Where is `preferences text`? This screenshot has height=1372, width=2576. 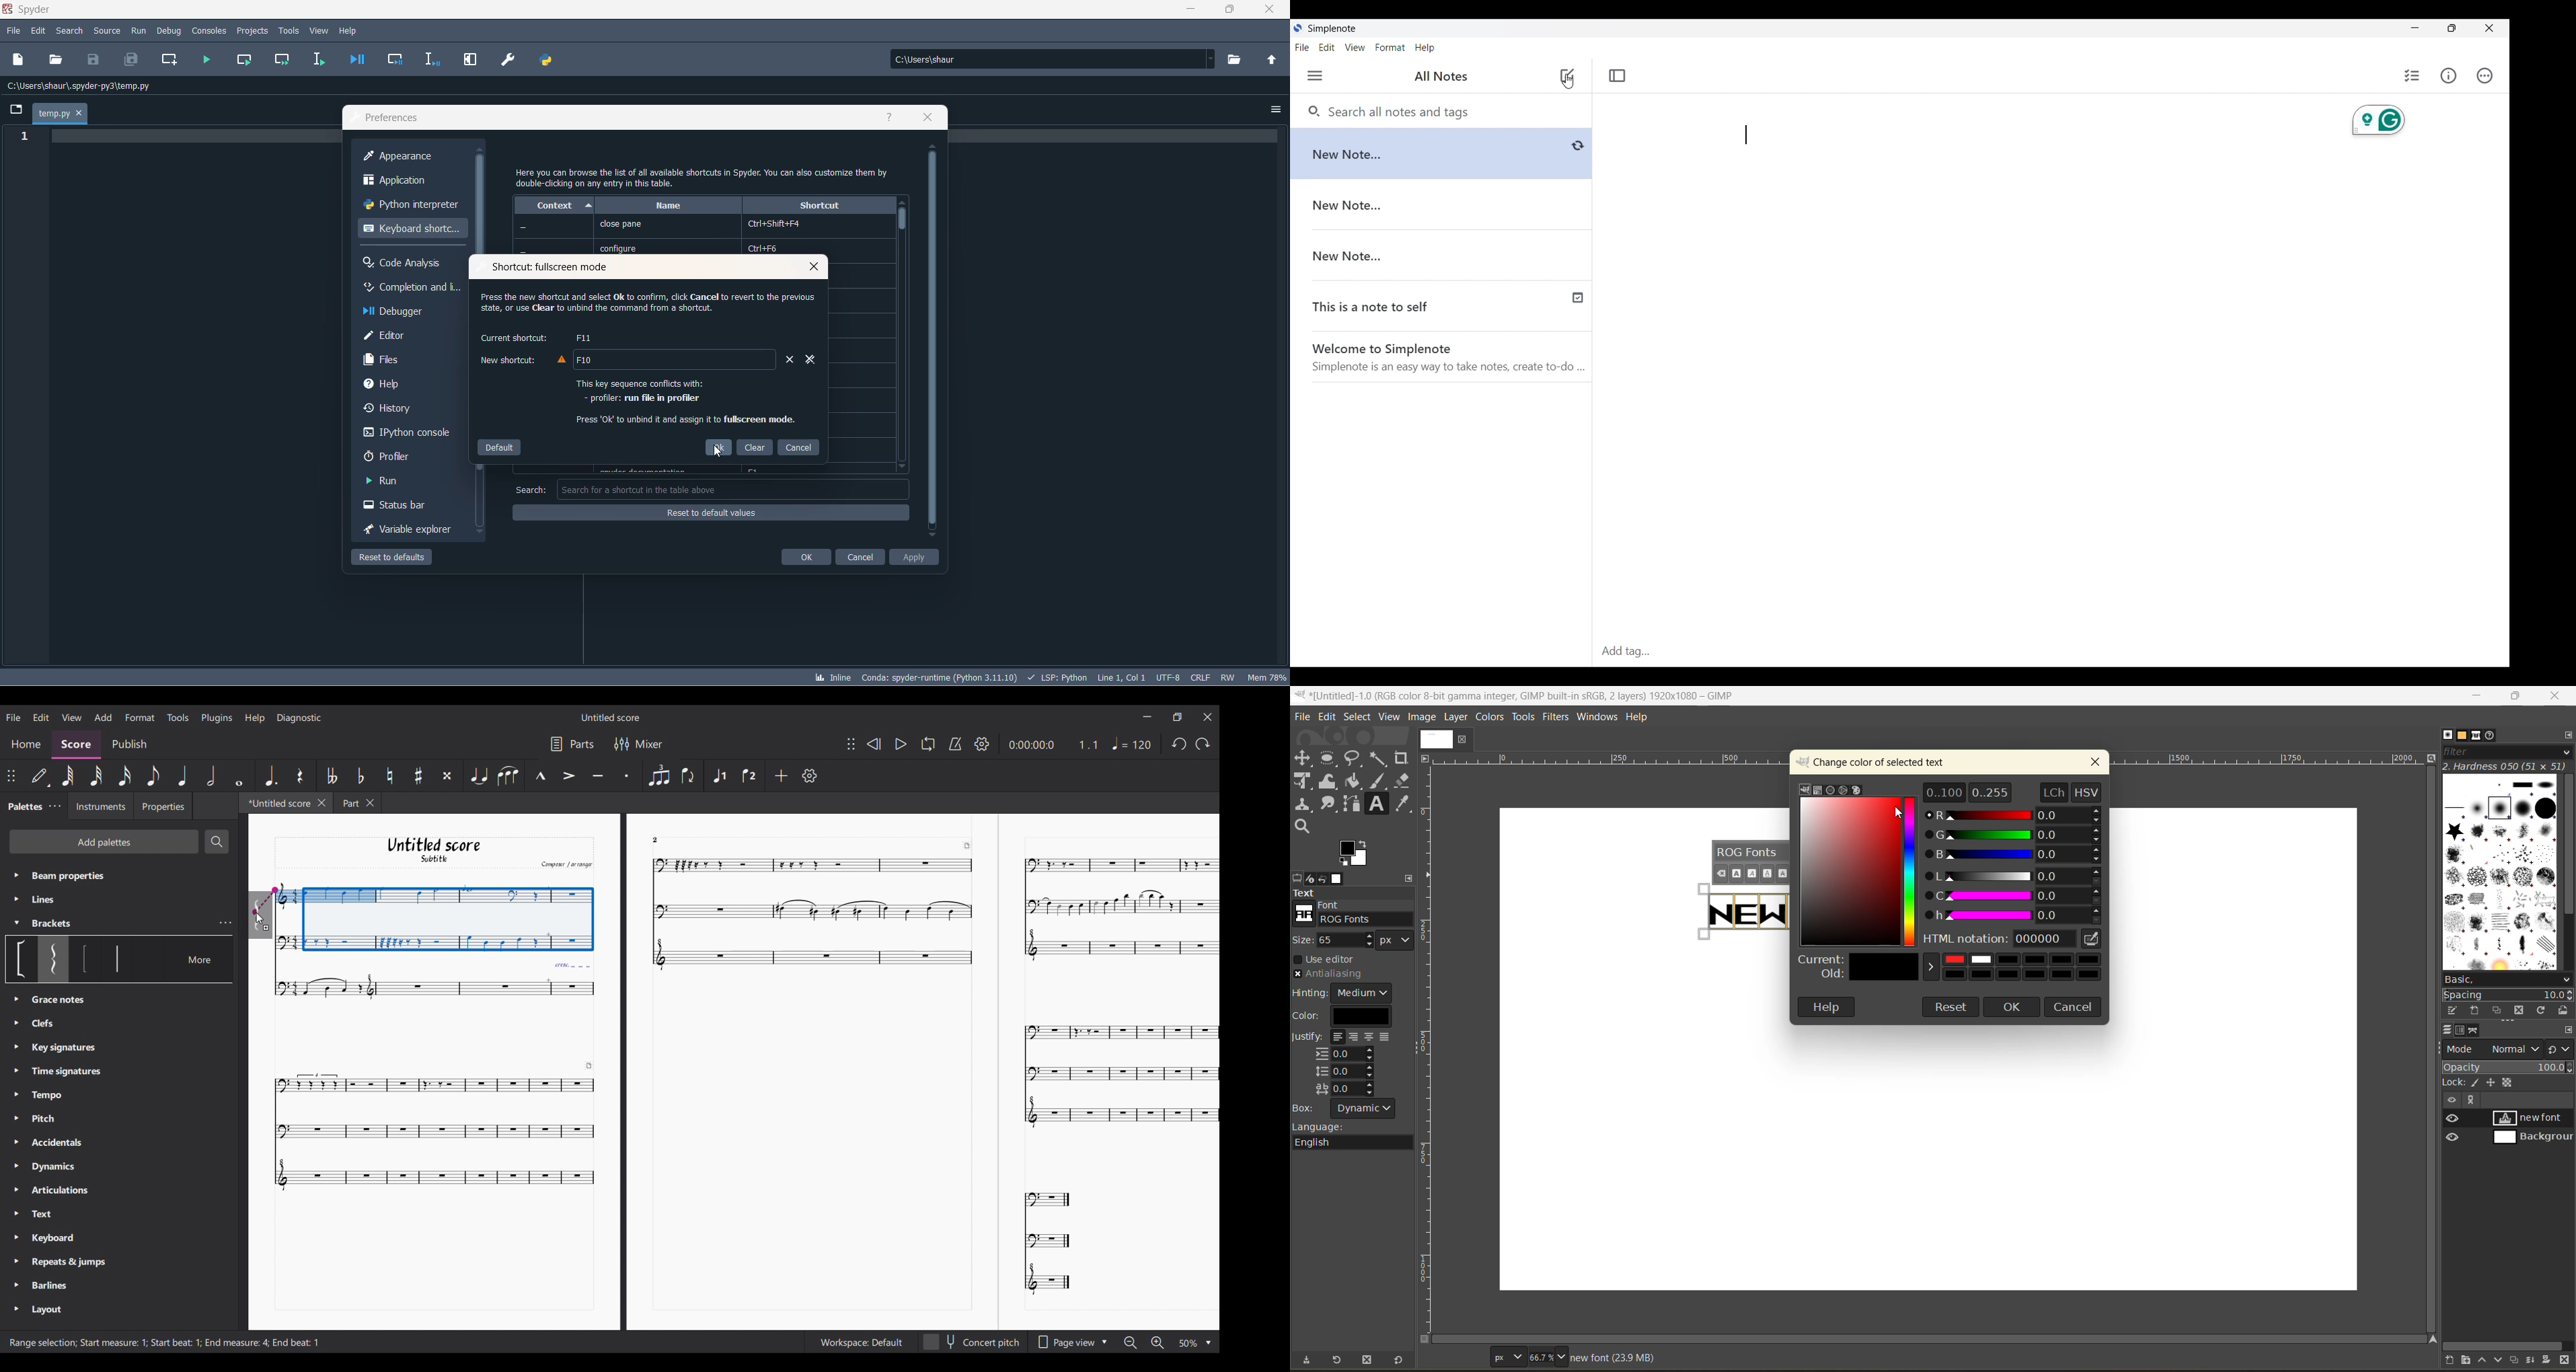
preferences text is located at coordinates (391, 118).